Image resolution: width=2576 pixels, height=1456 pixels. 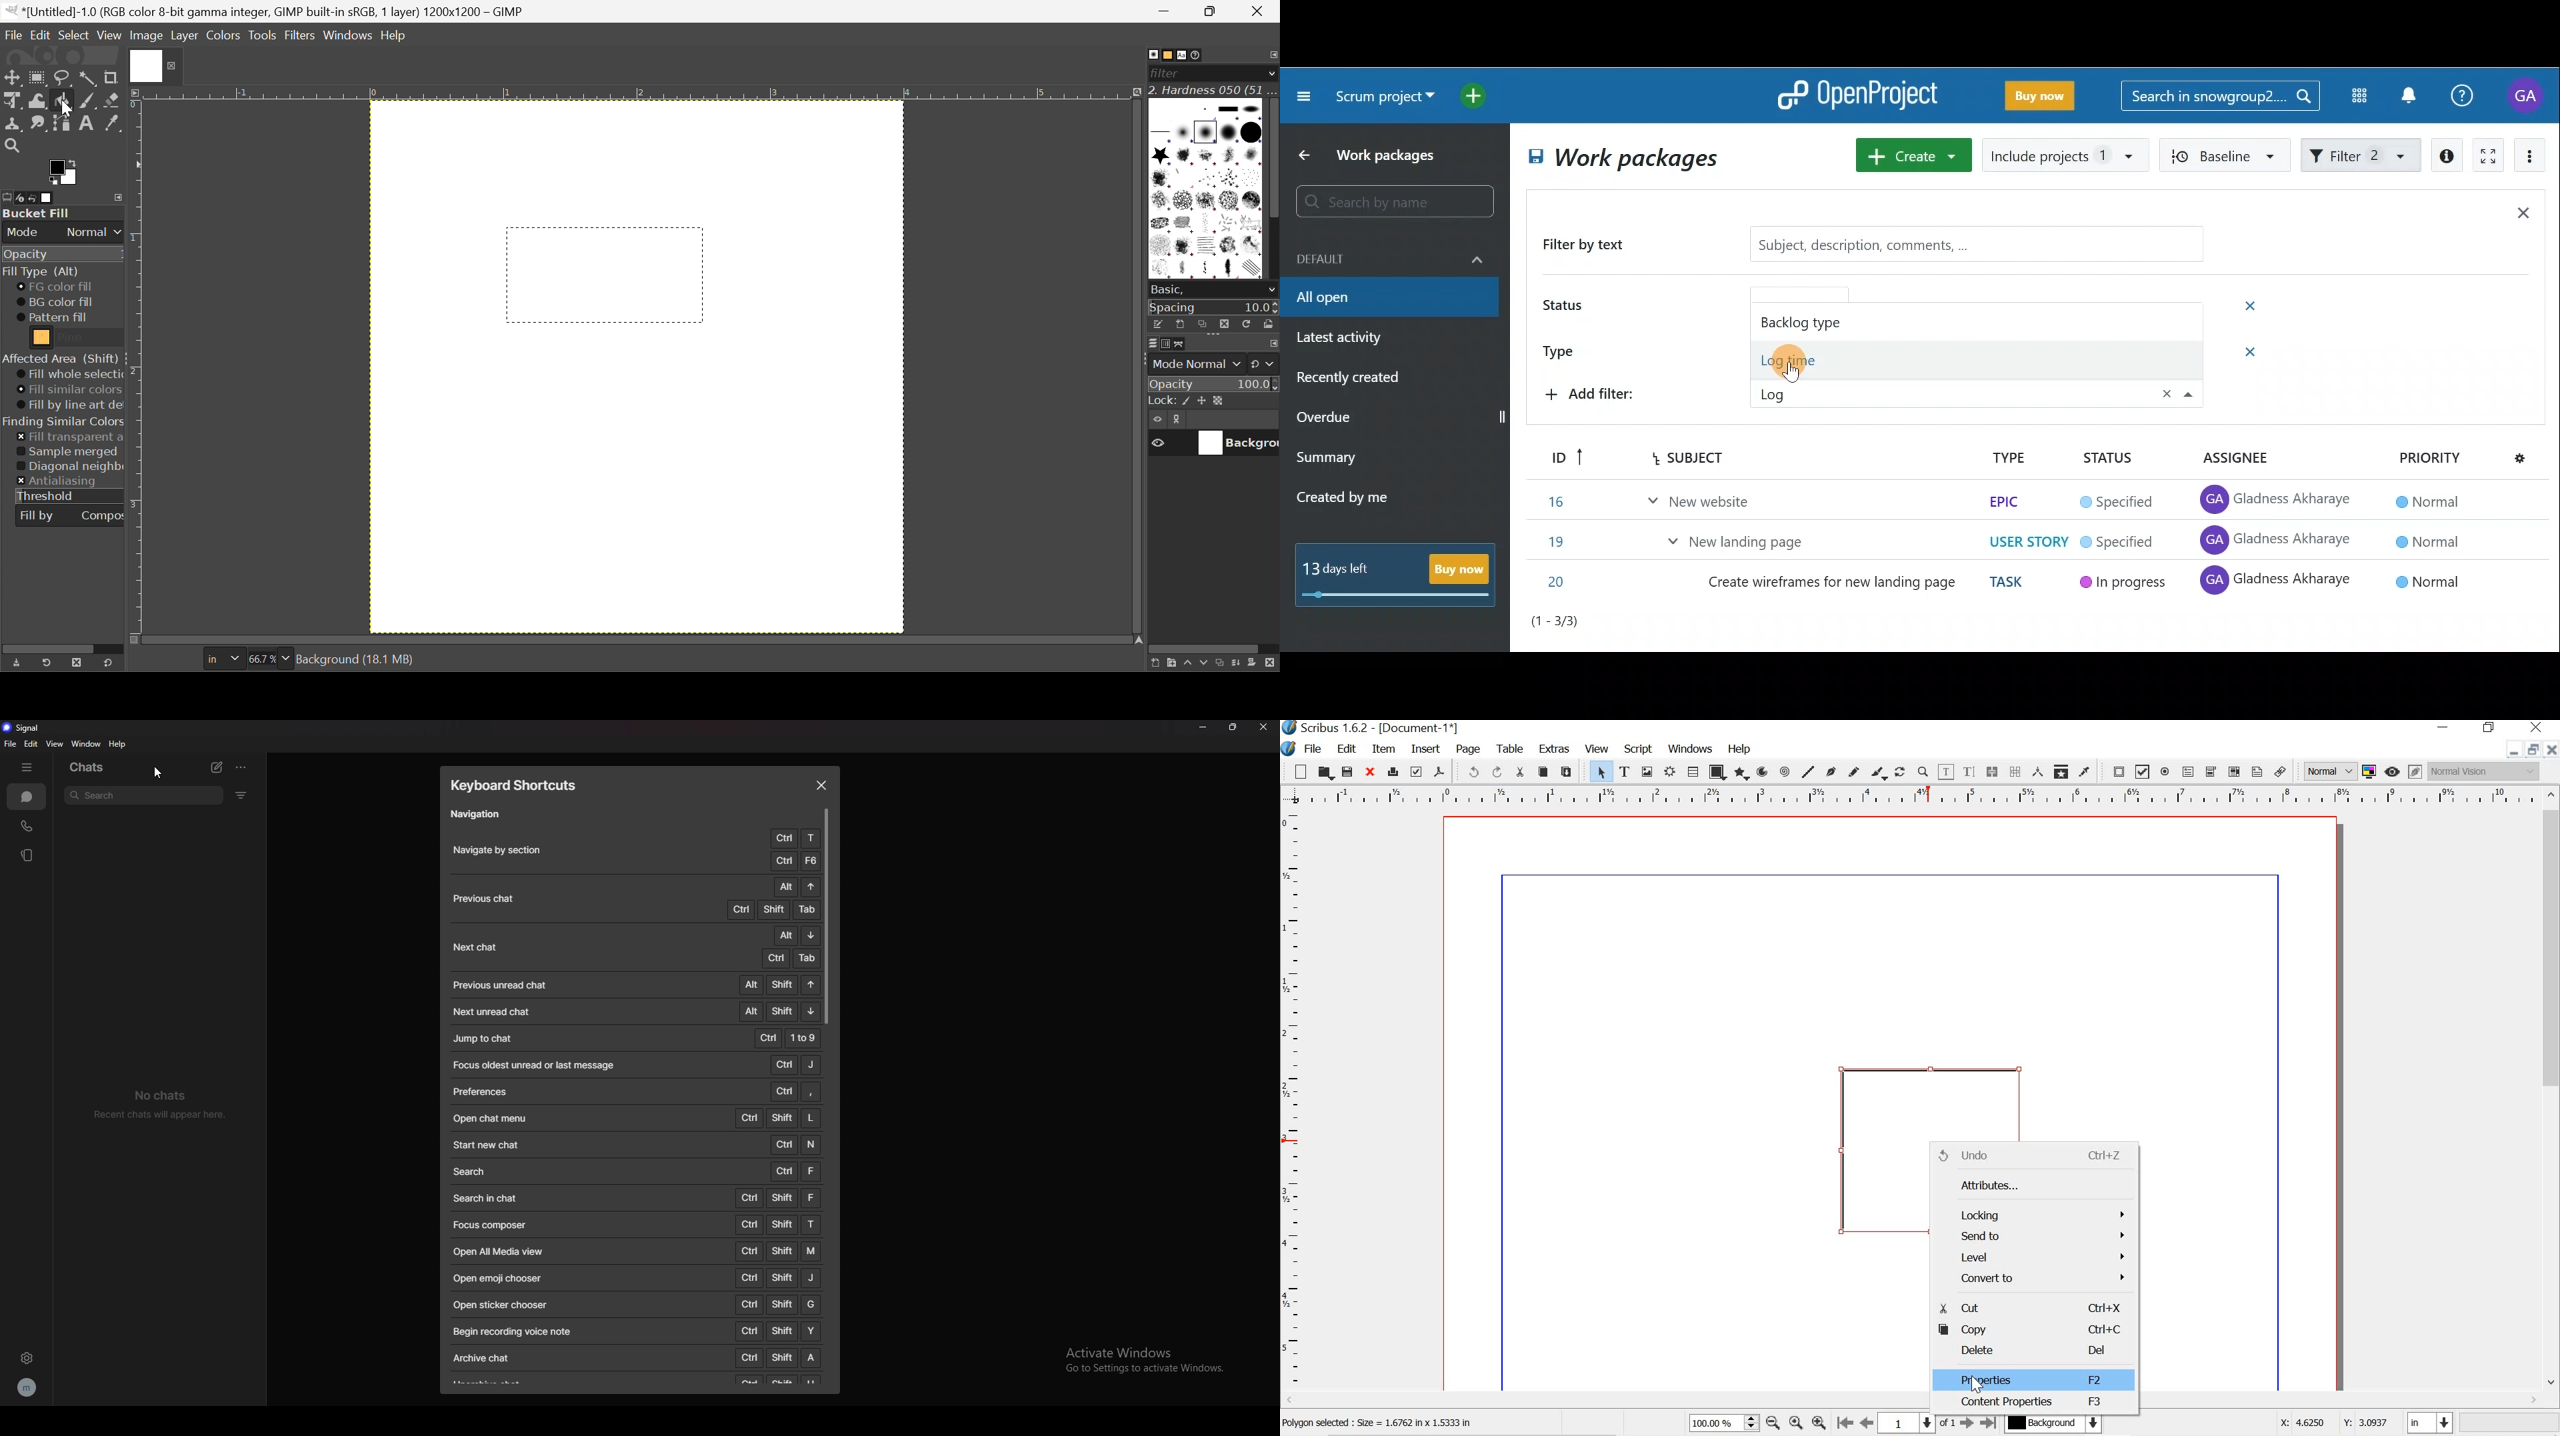 What do you see at coordinates (794, 861) in the screenshot?
I see `CTRL + F6` at bounding box center [794, 861].